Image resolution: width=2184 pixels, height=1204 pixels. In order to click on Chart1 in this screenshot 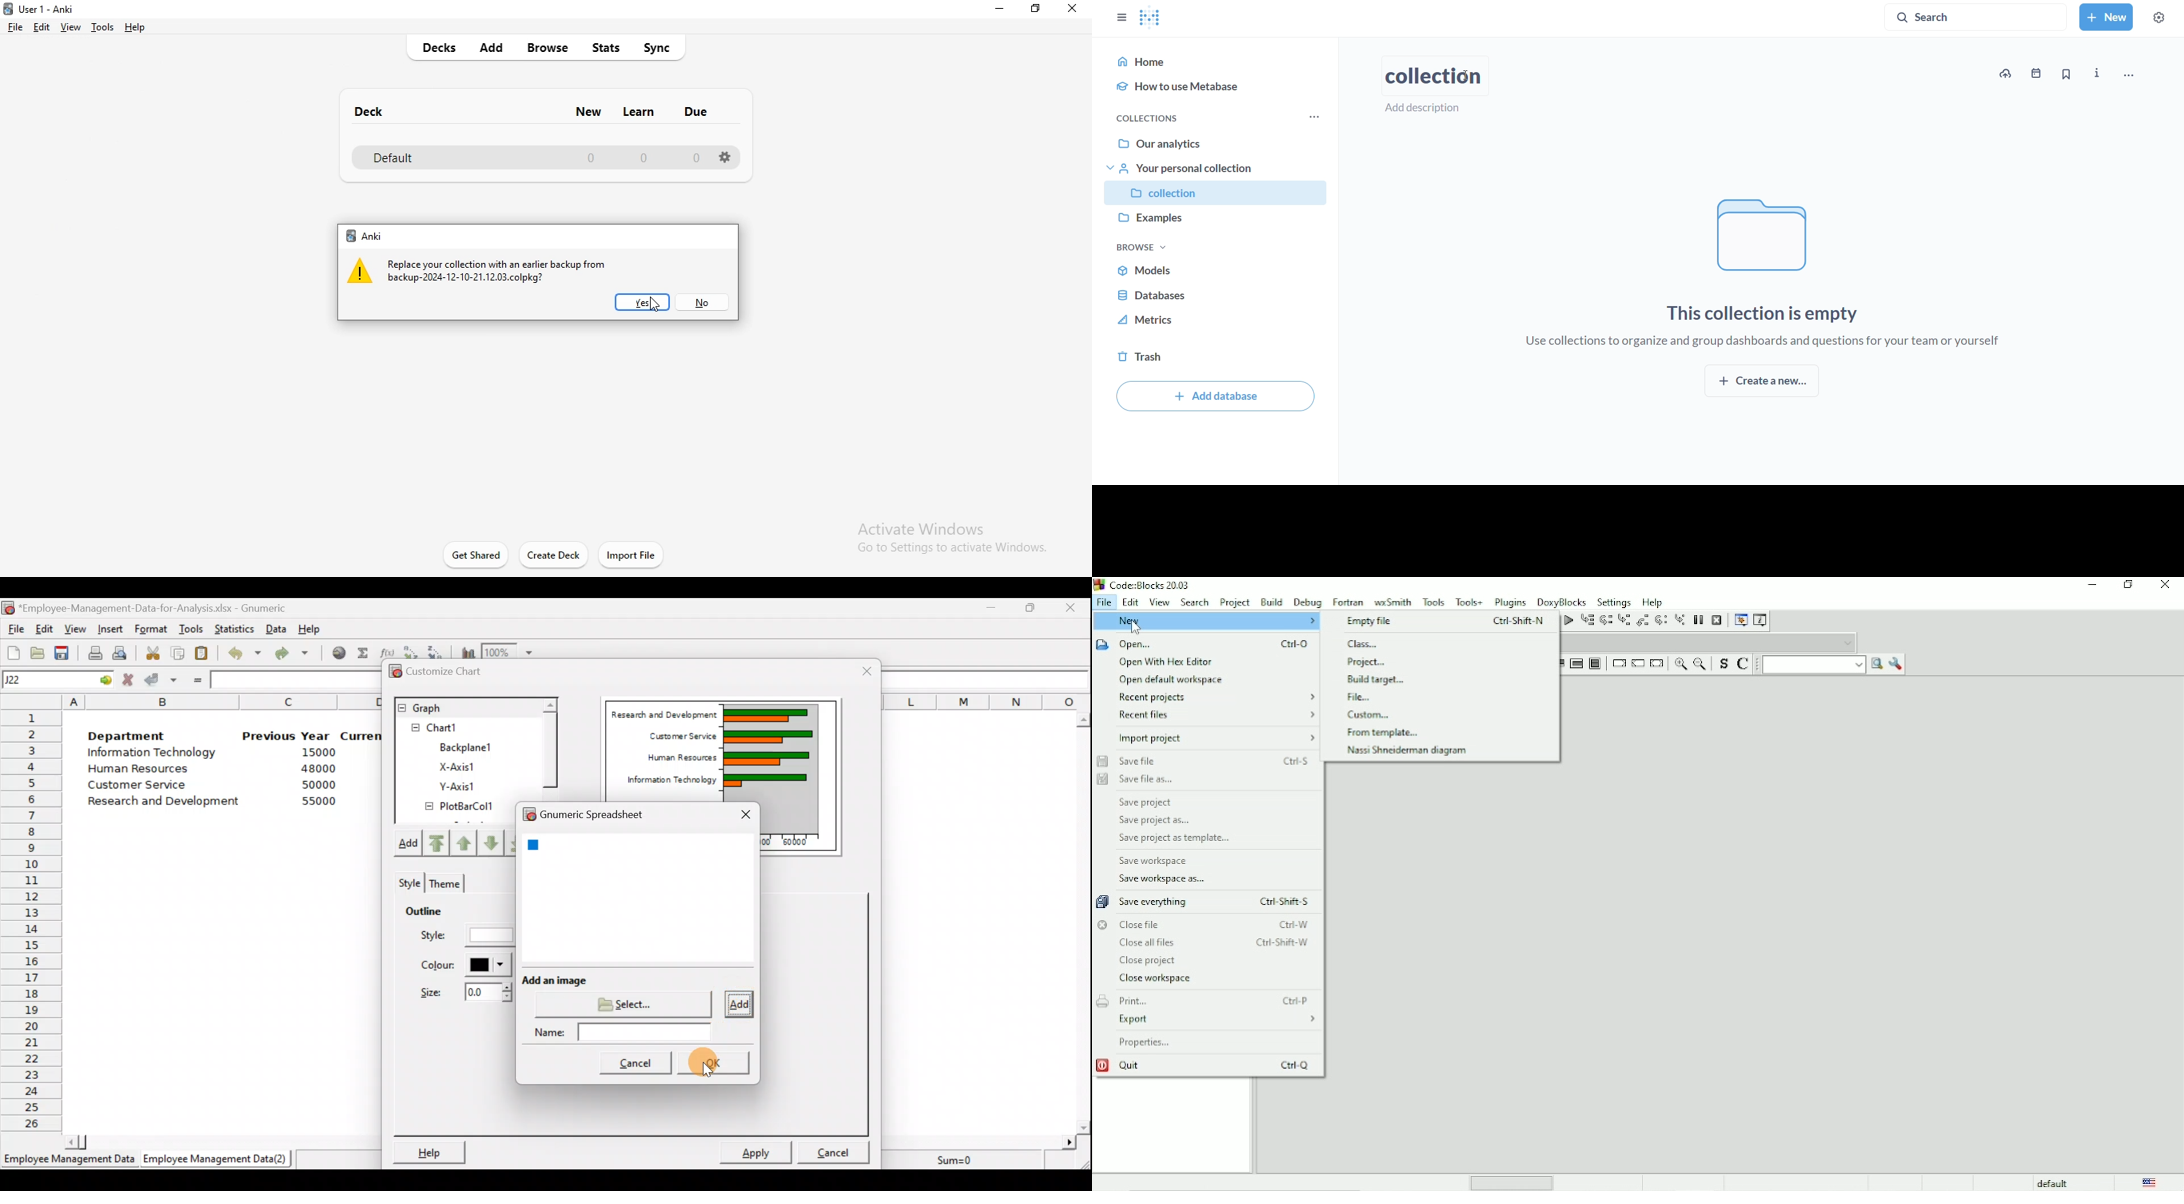, I will do `click(453, 728)`.